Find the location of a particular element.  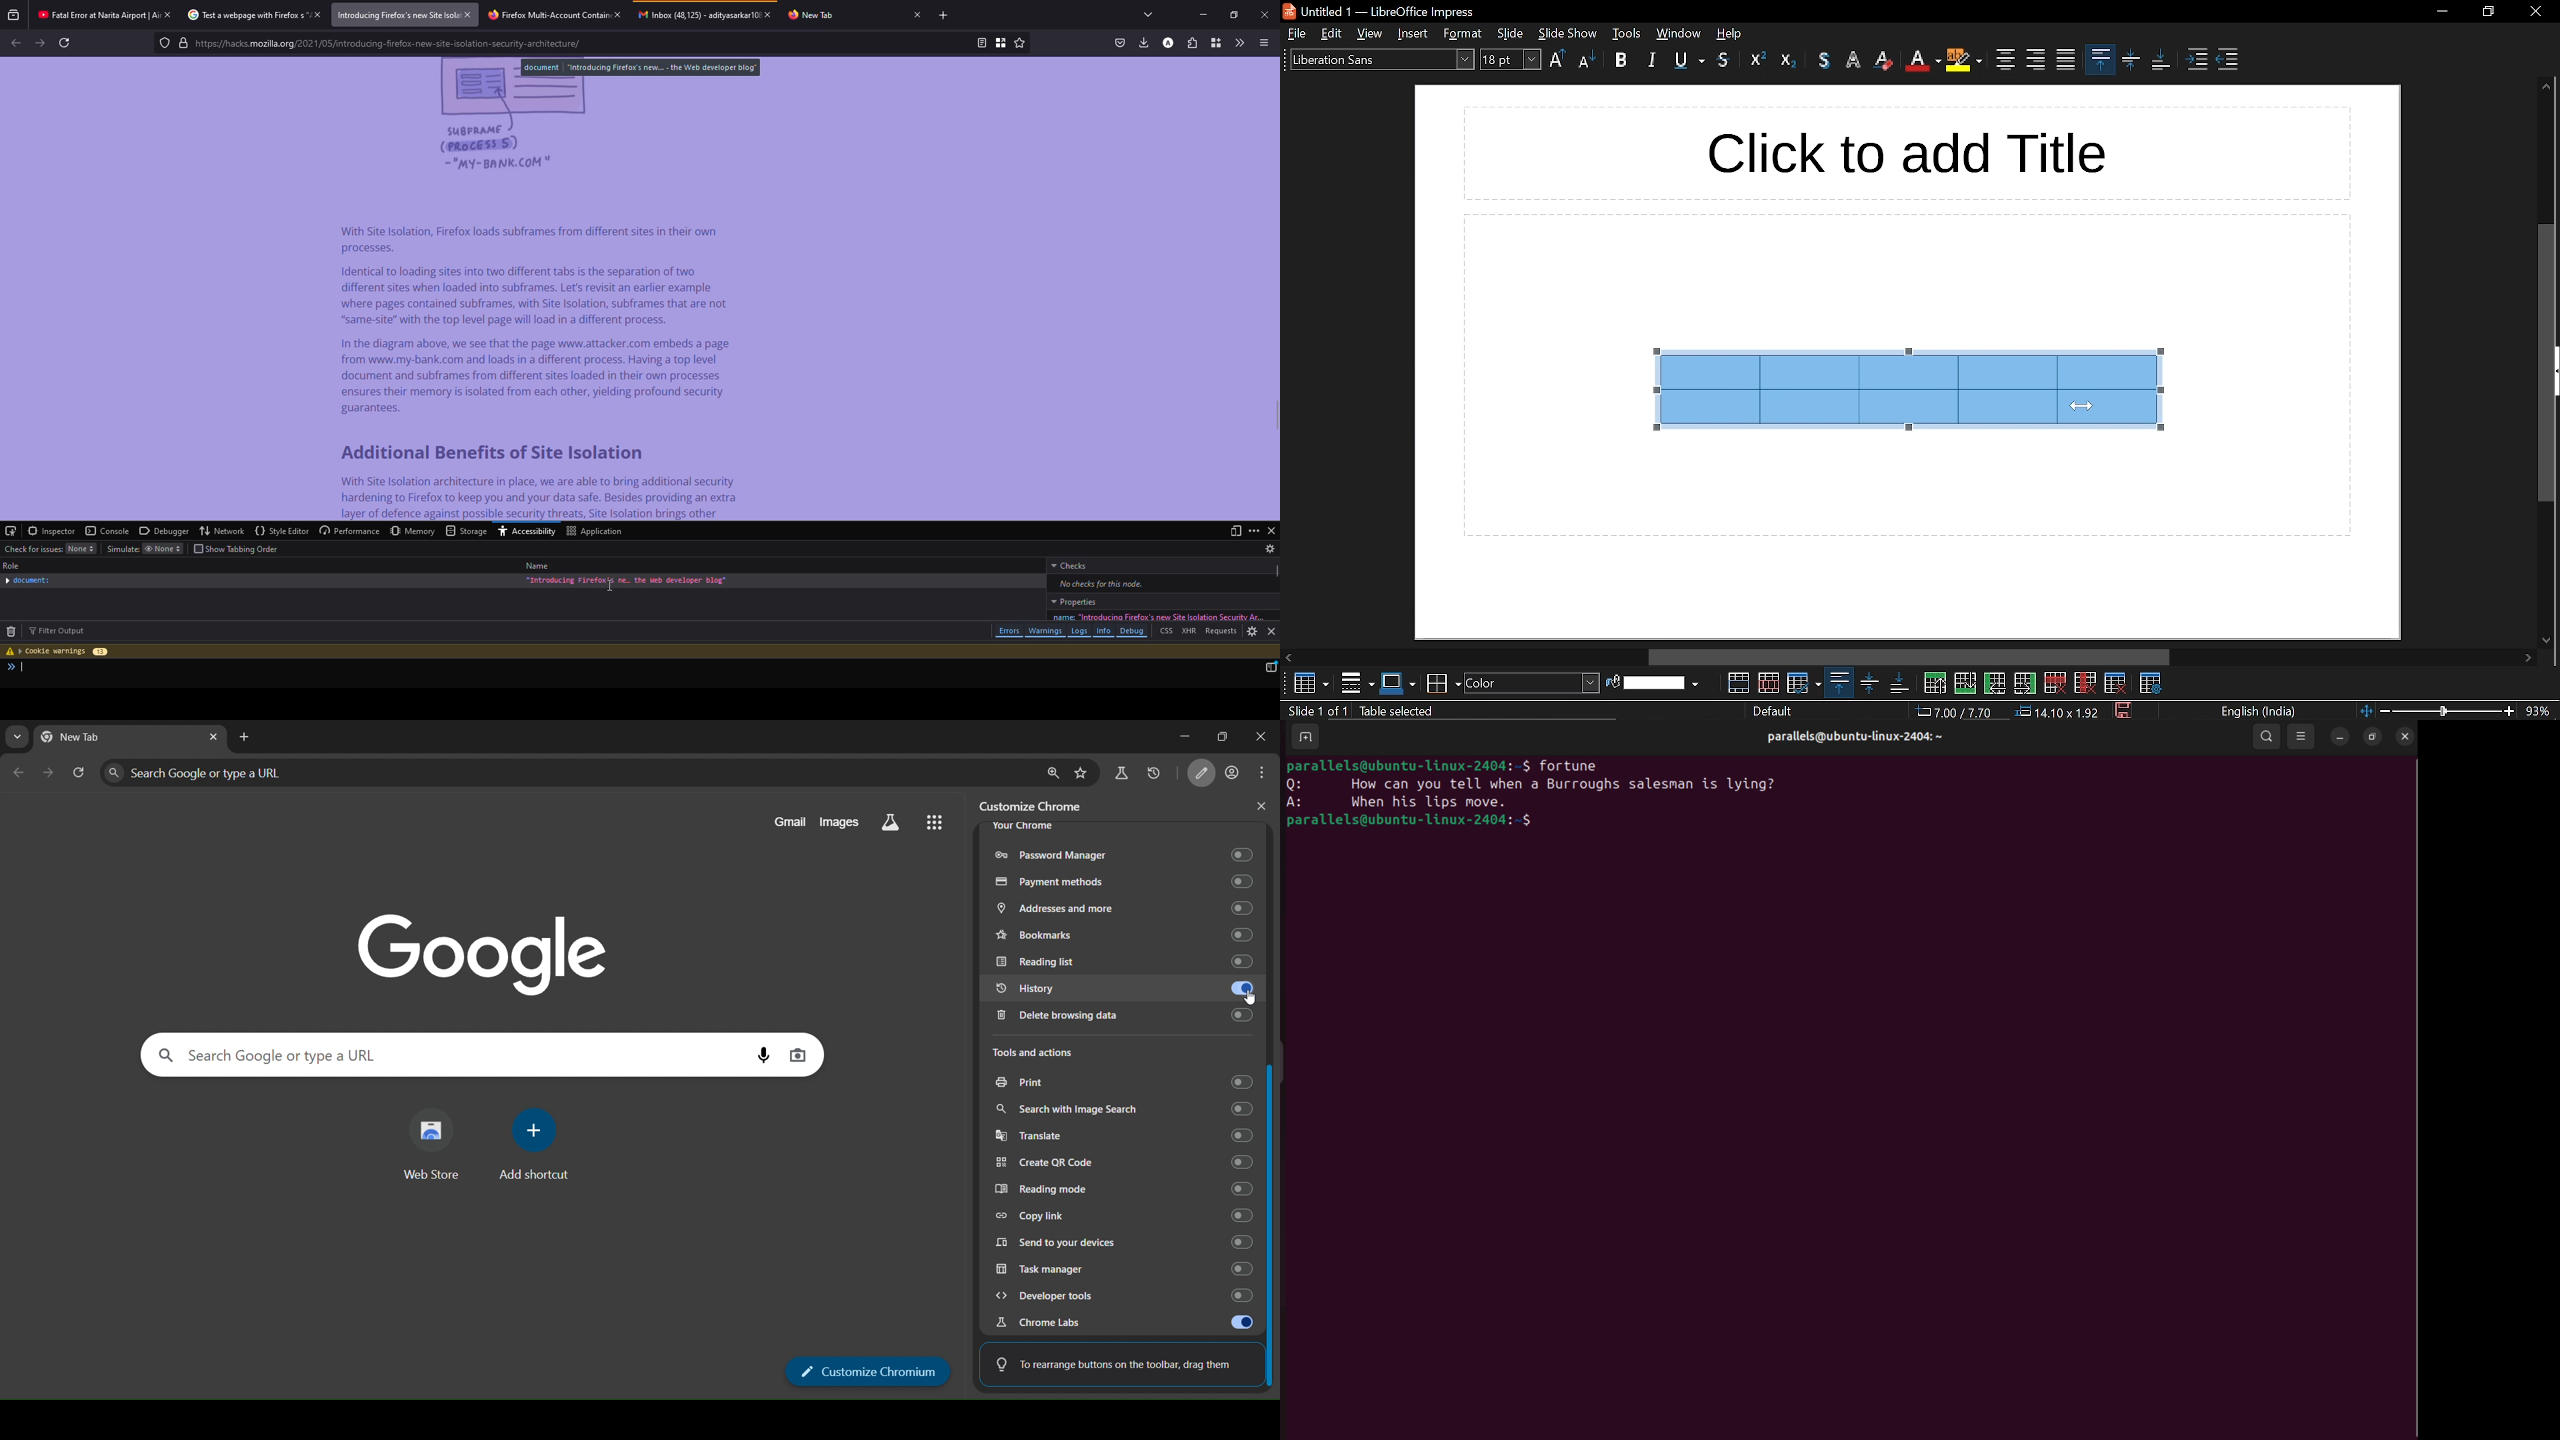

container is located at coordinates (1216, 43).